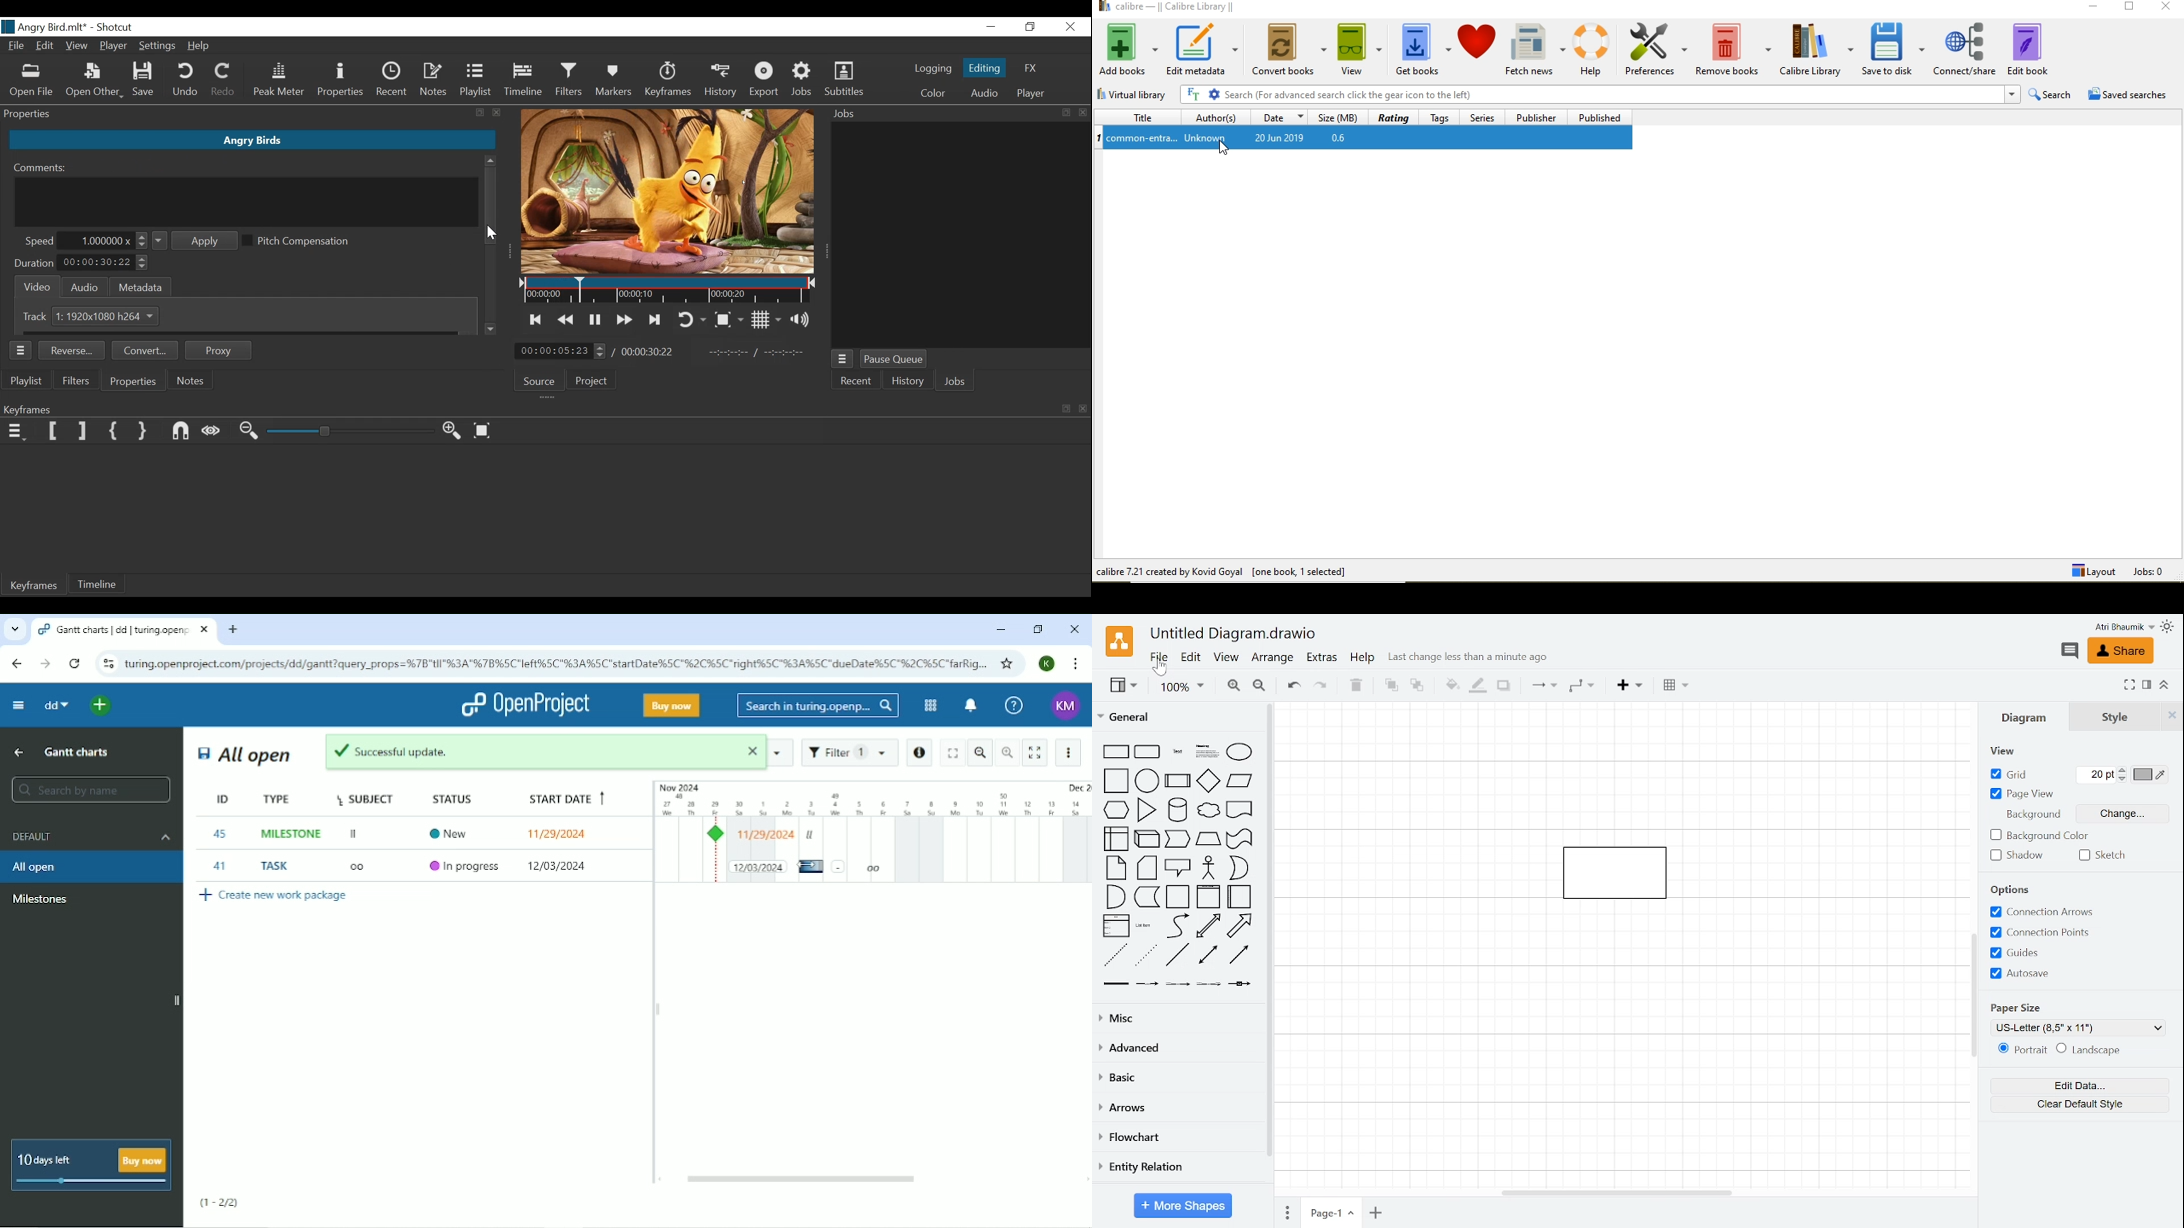 The width and height of the screenshot is (2184, 1232). I want to click on Style, so click(2109, 716).